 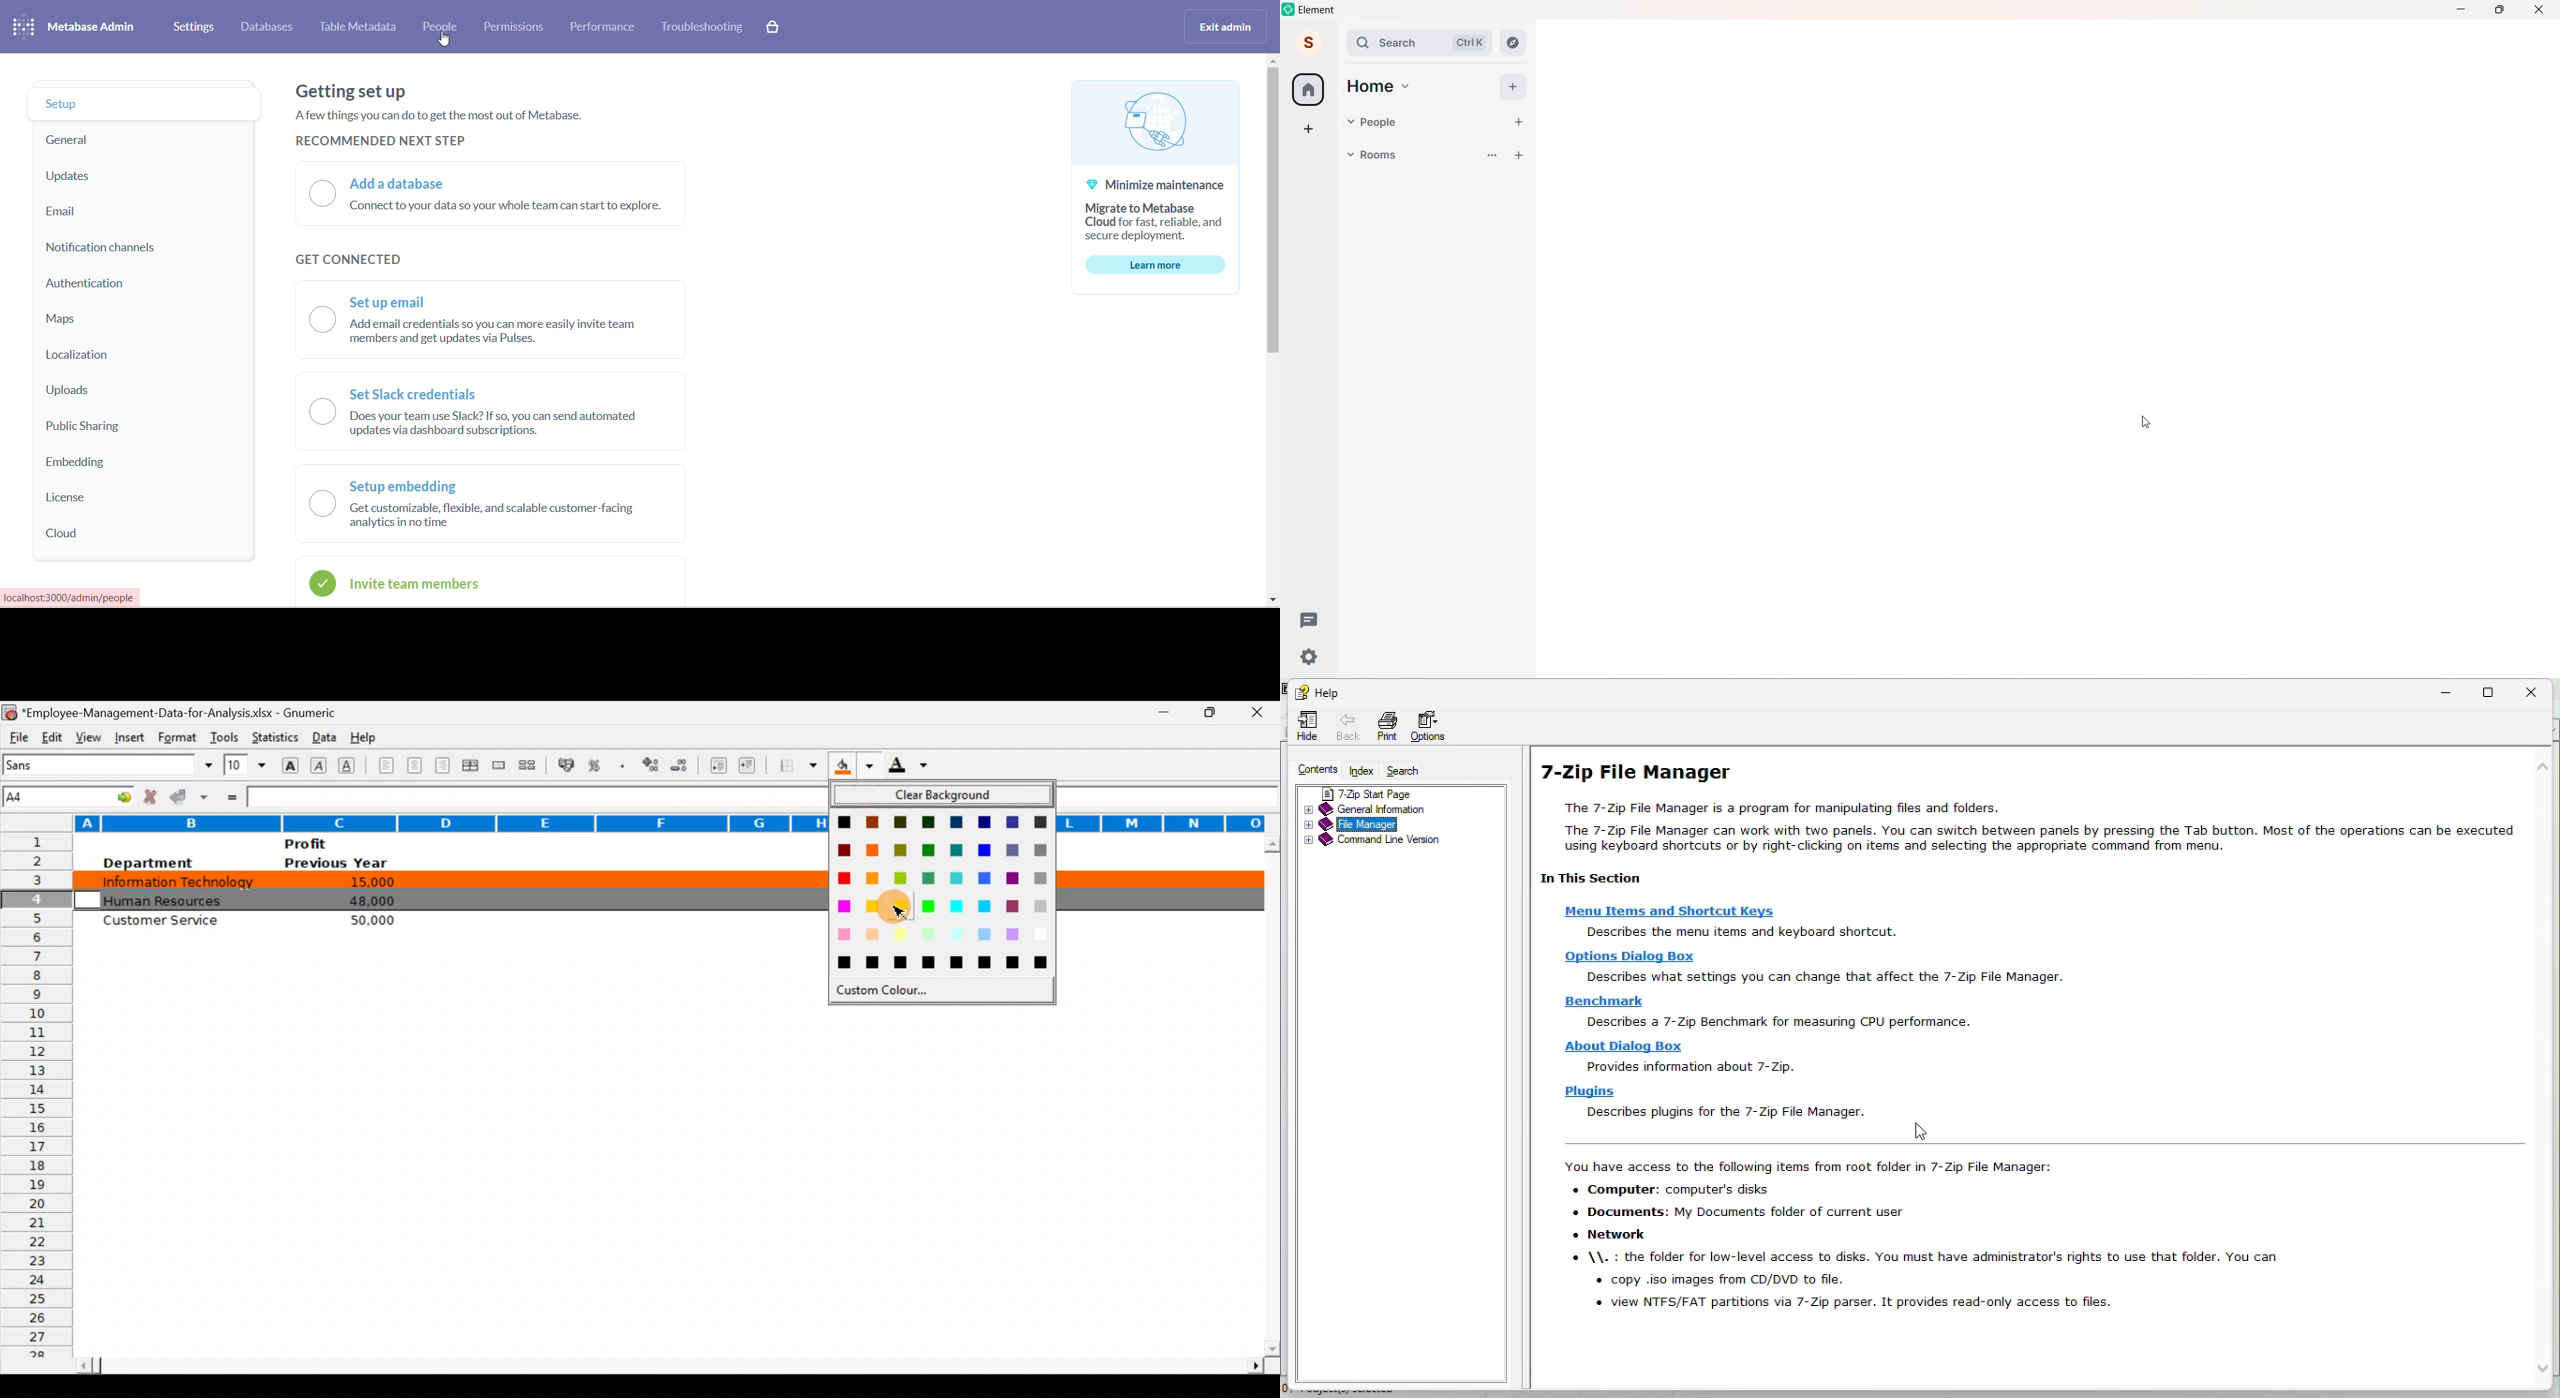 I want to click on Home Drop Down, so click(x=1407, y=86).